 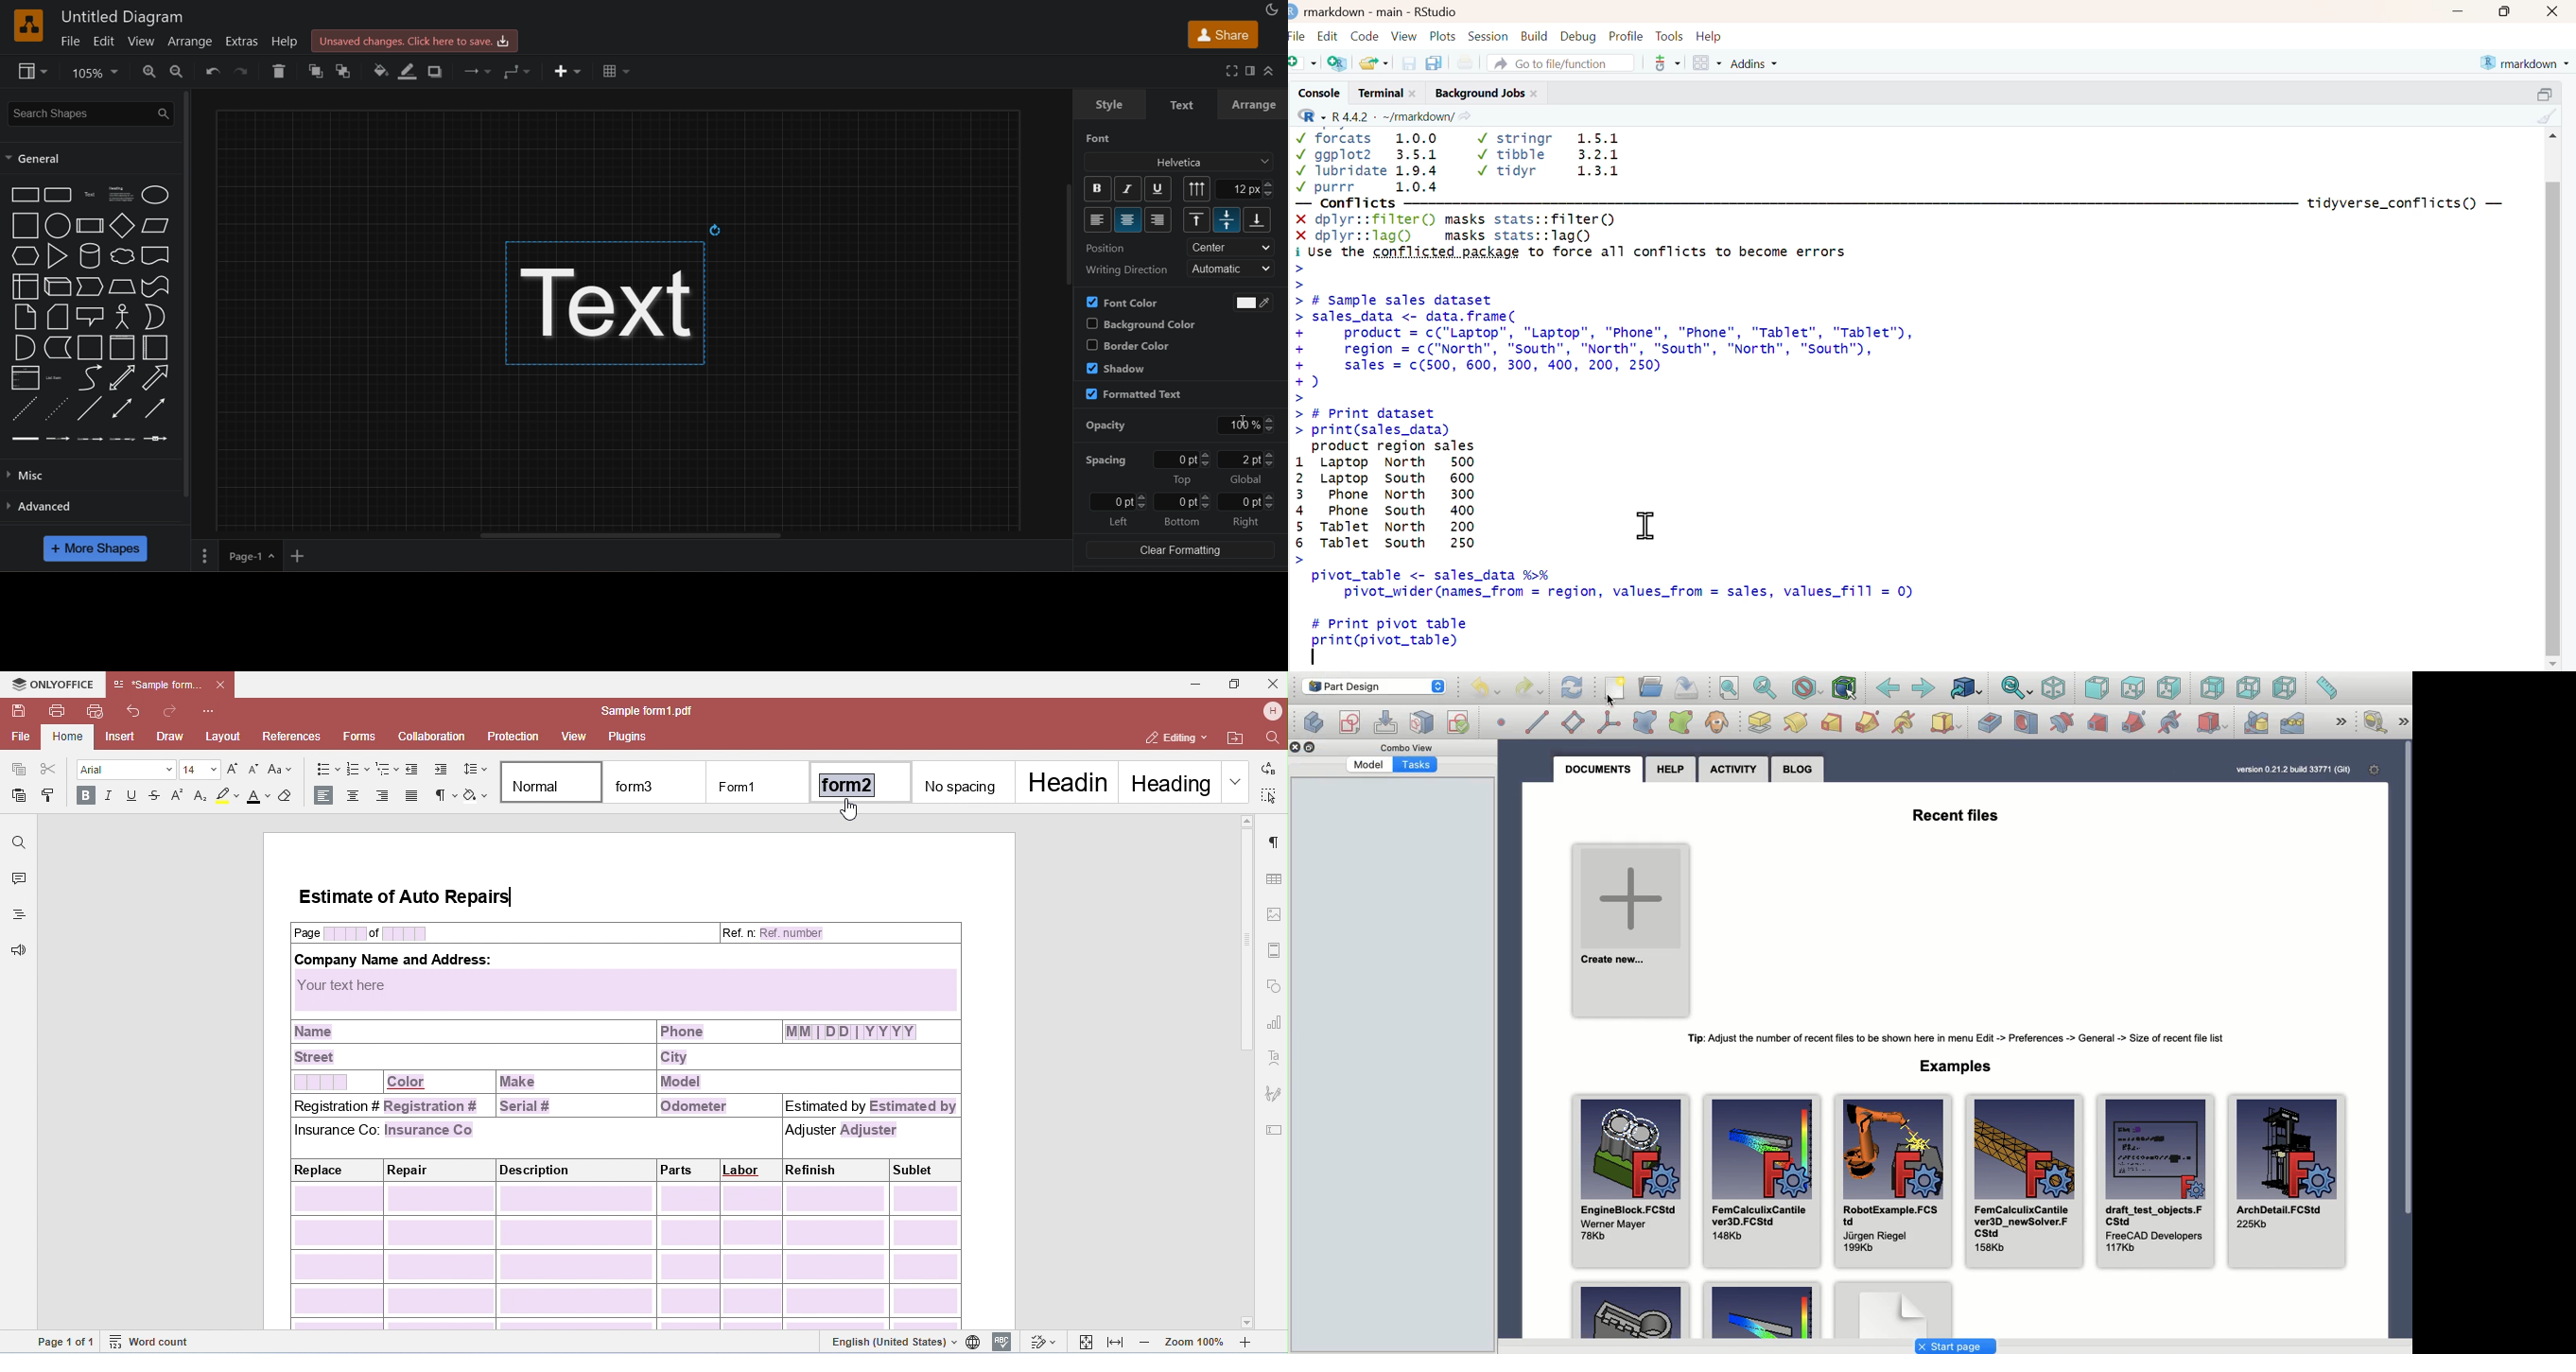 What do you see at coordinates (2214, 688) in the screenshot?
I see `Back` at bounding box center [2214, 688].